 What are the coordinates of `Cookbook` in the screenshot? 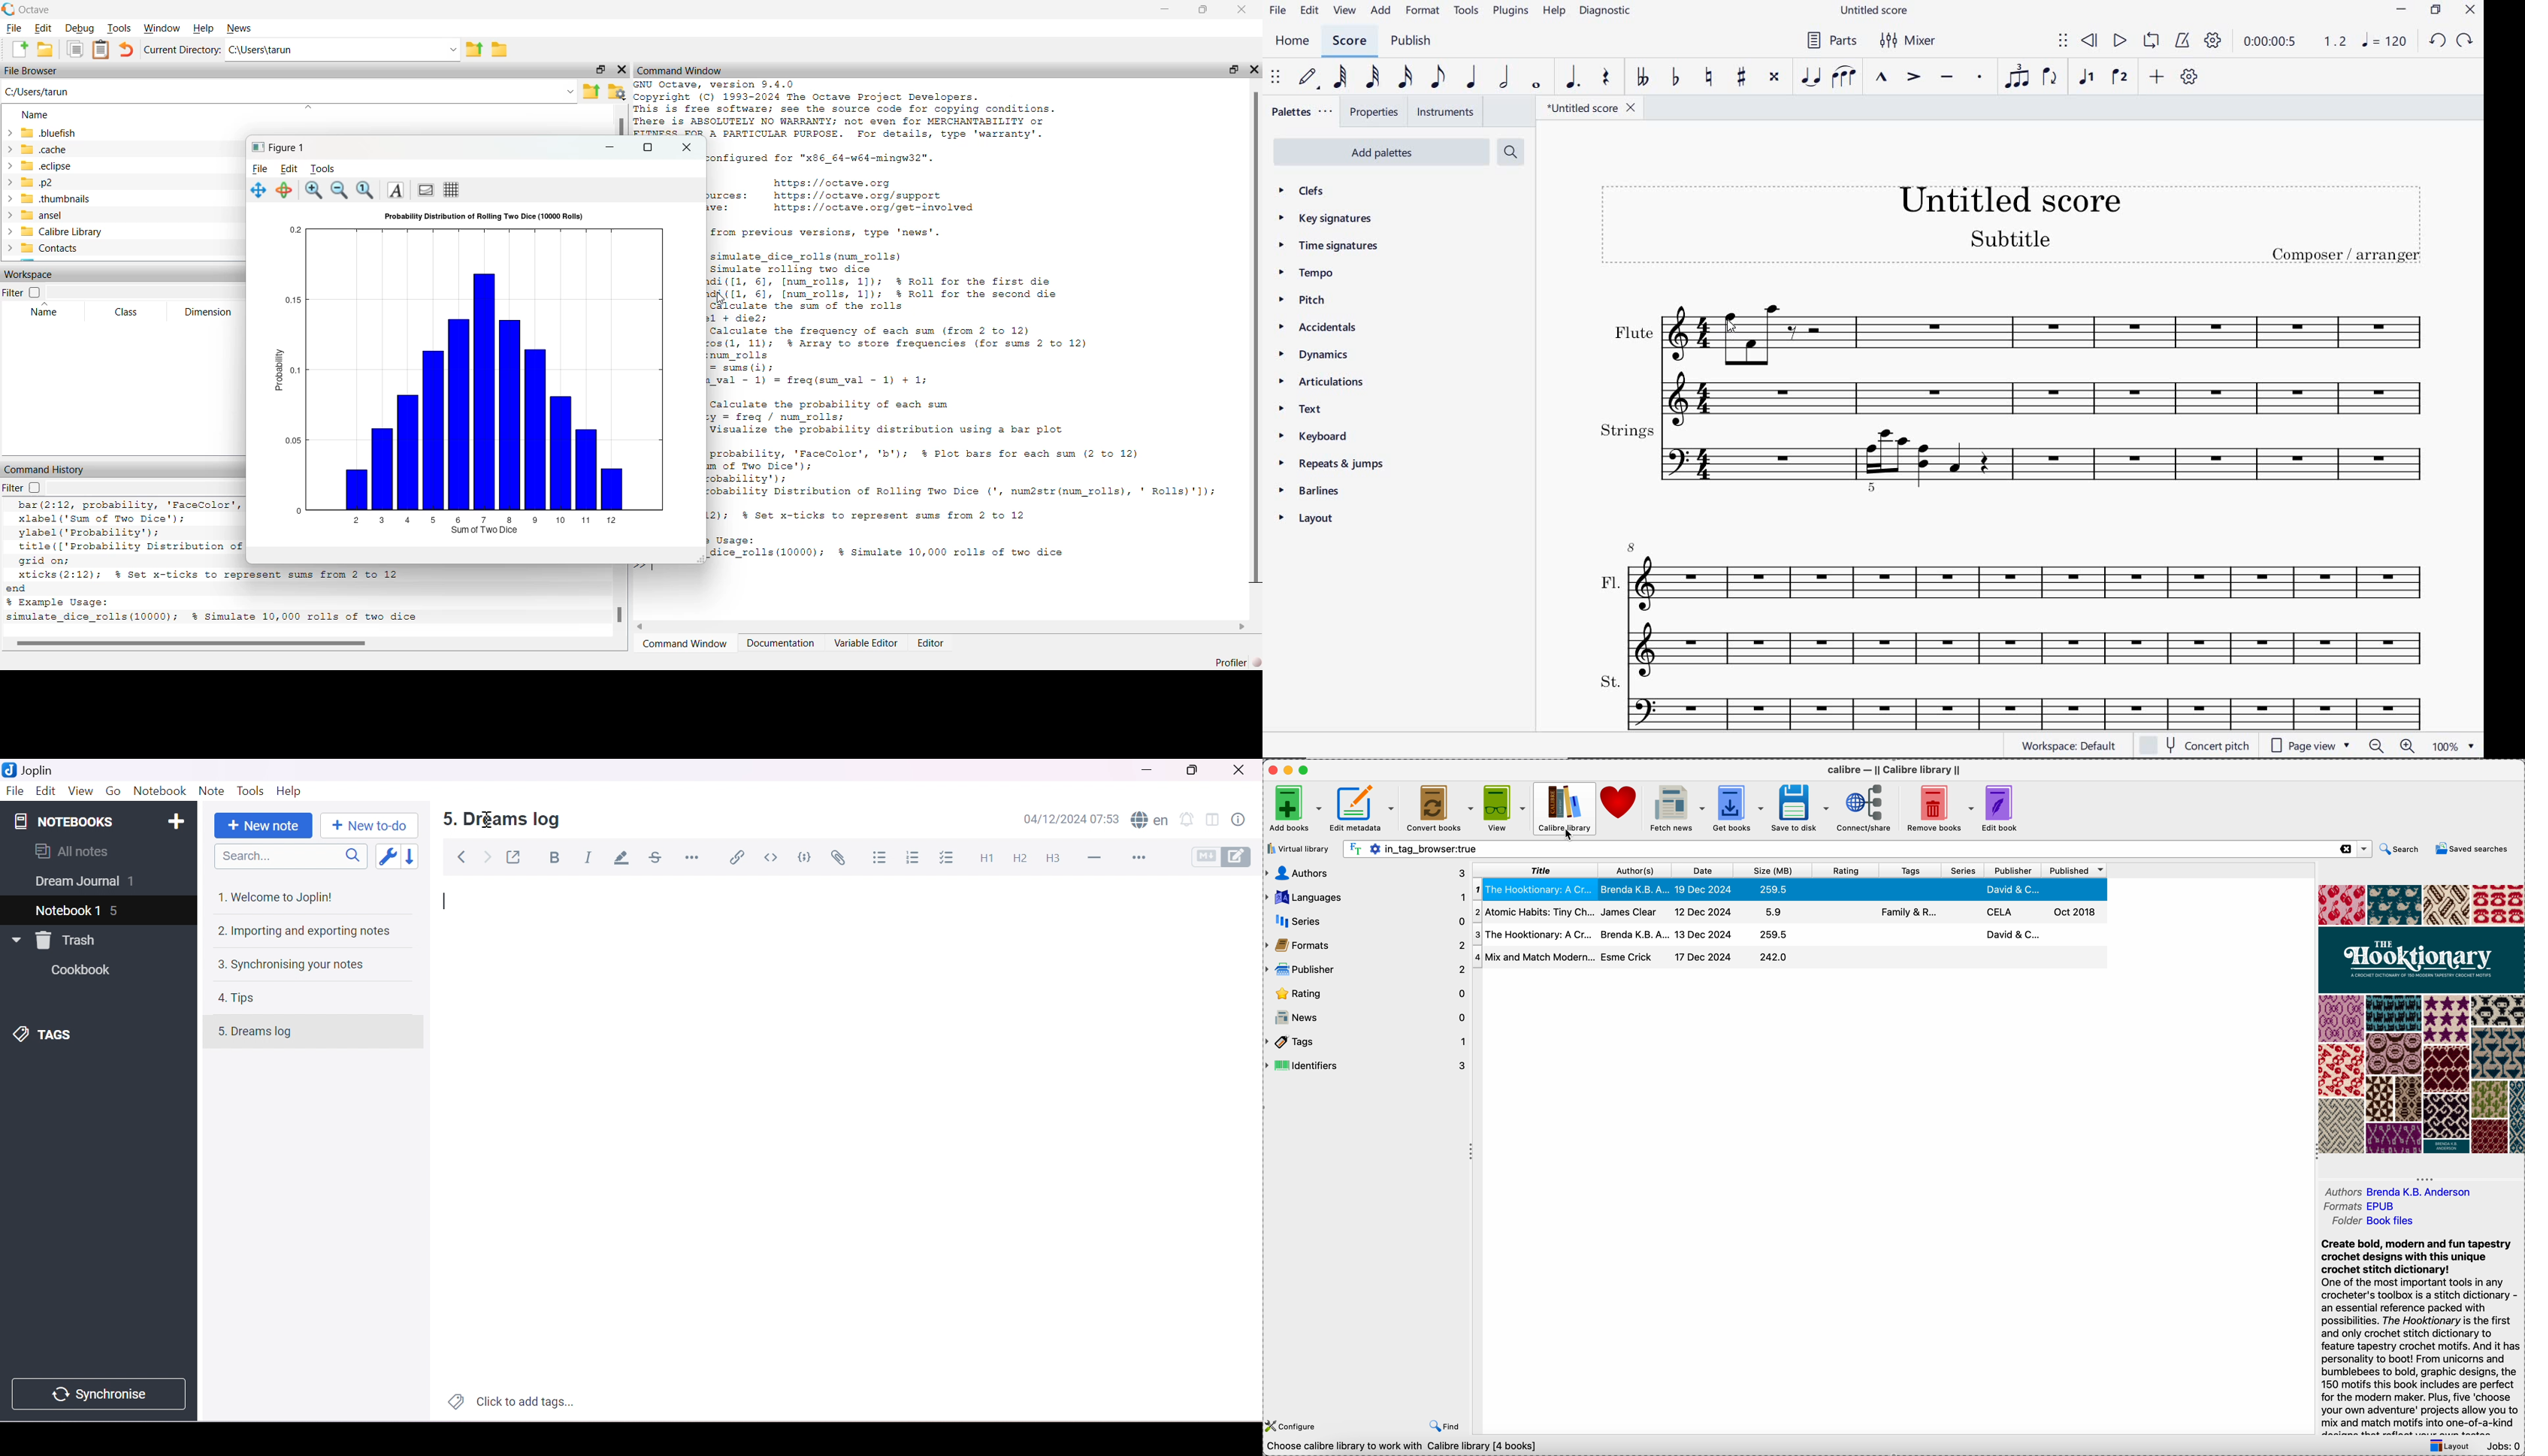 It's located at (84, 972).